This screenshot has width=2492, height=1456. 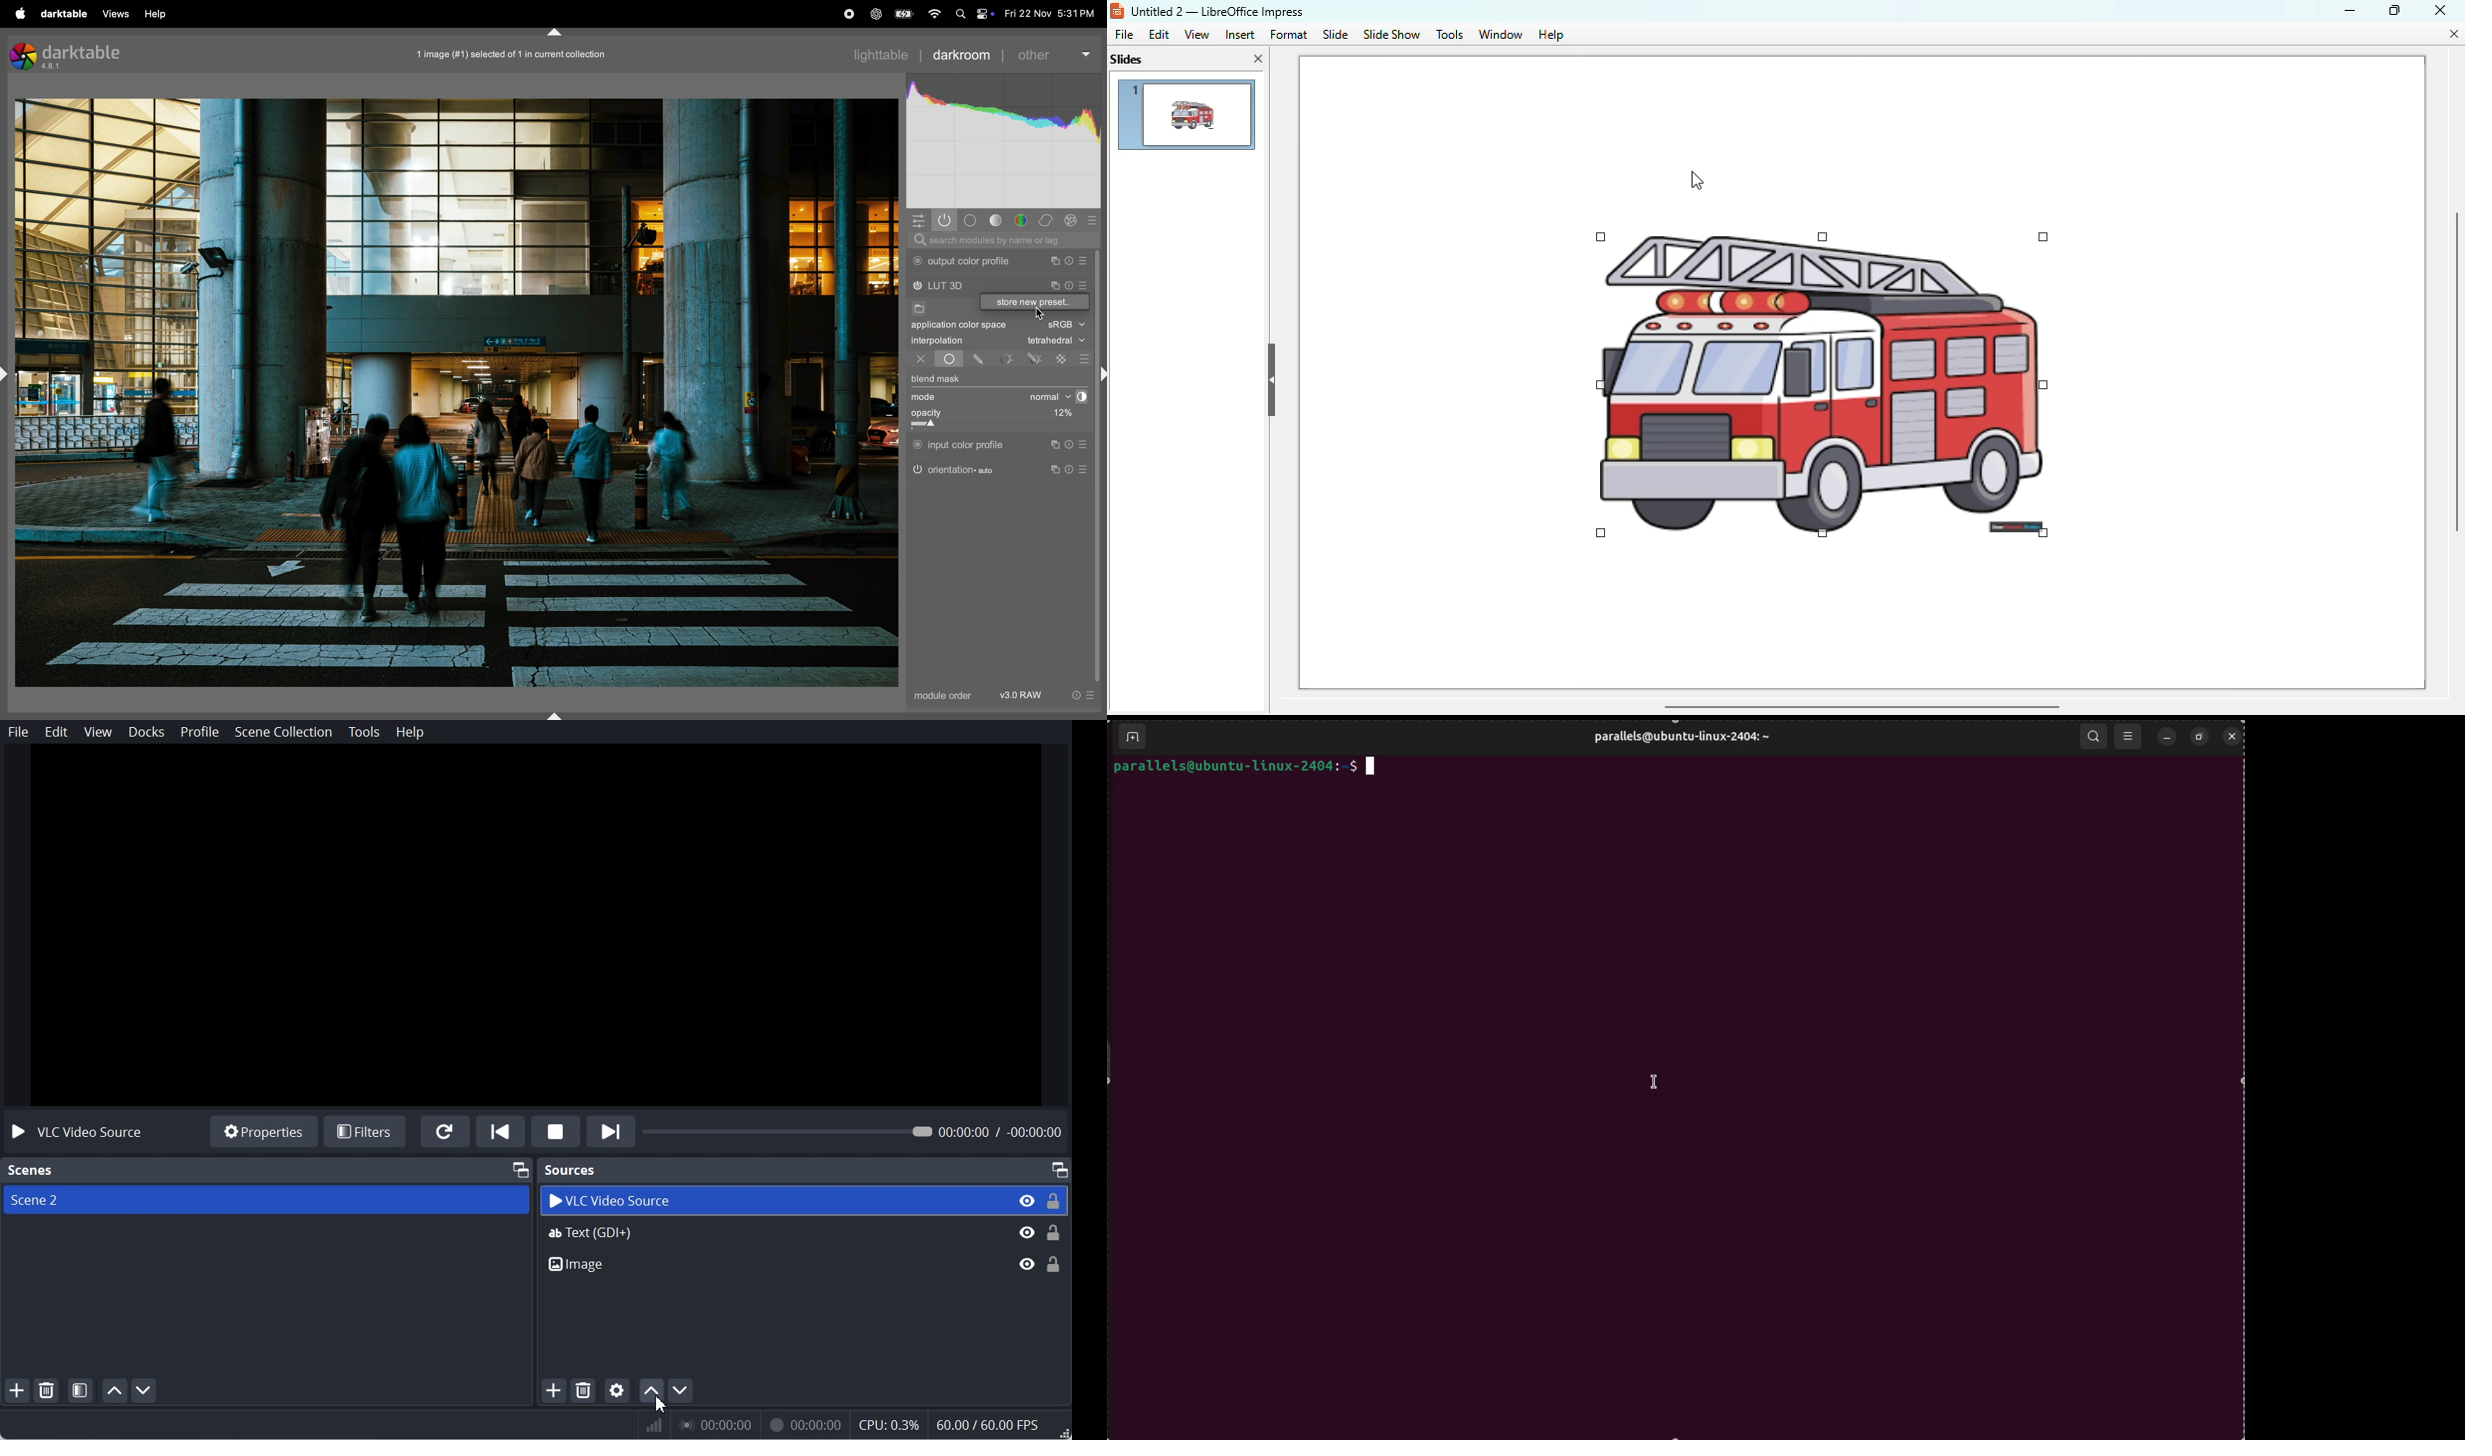 What do you see at coordinates (1096, 218) in the screenshot?
I see `presets` at bounding box center [1096, 218].